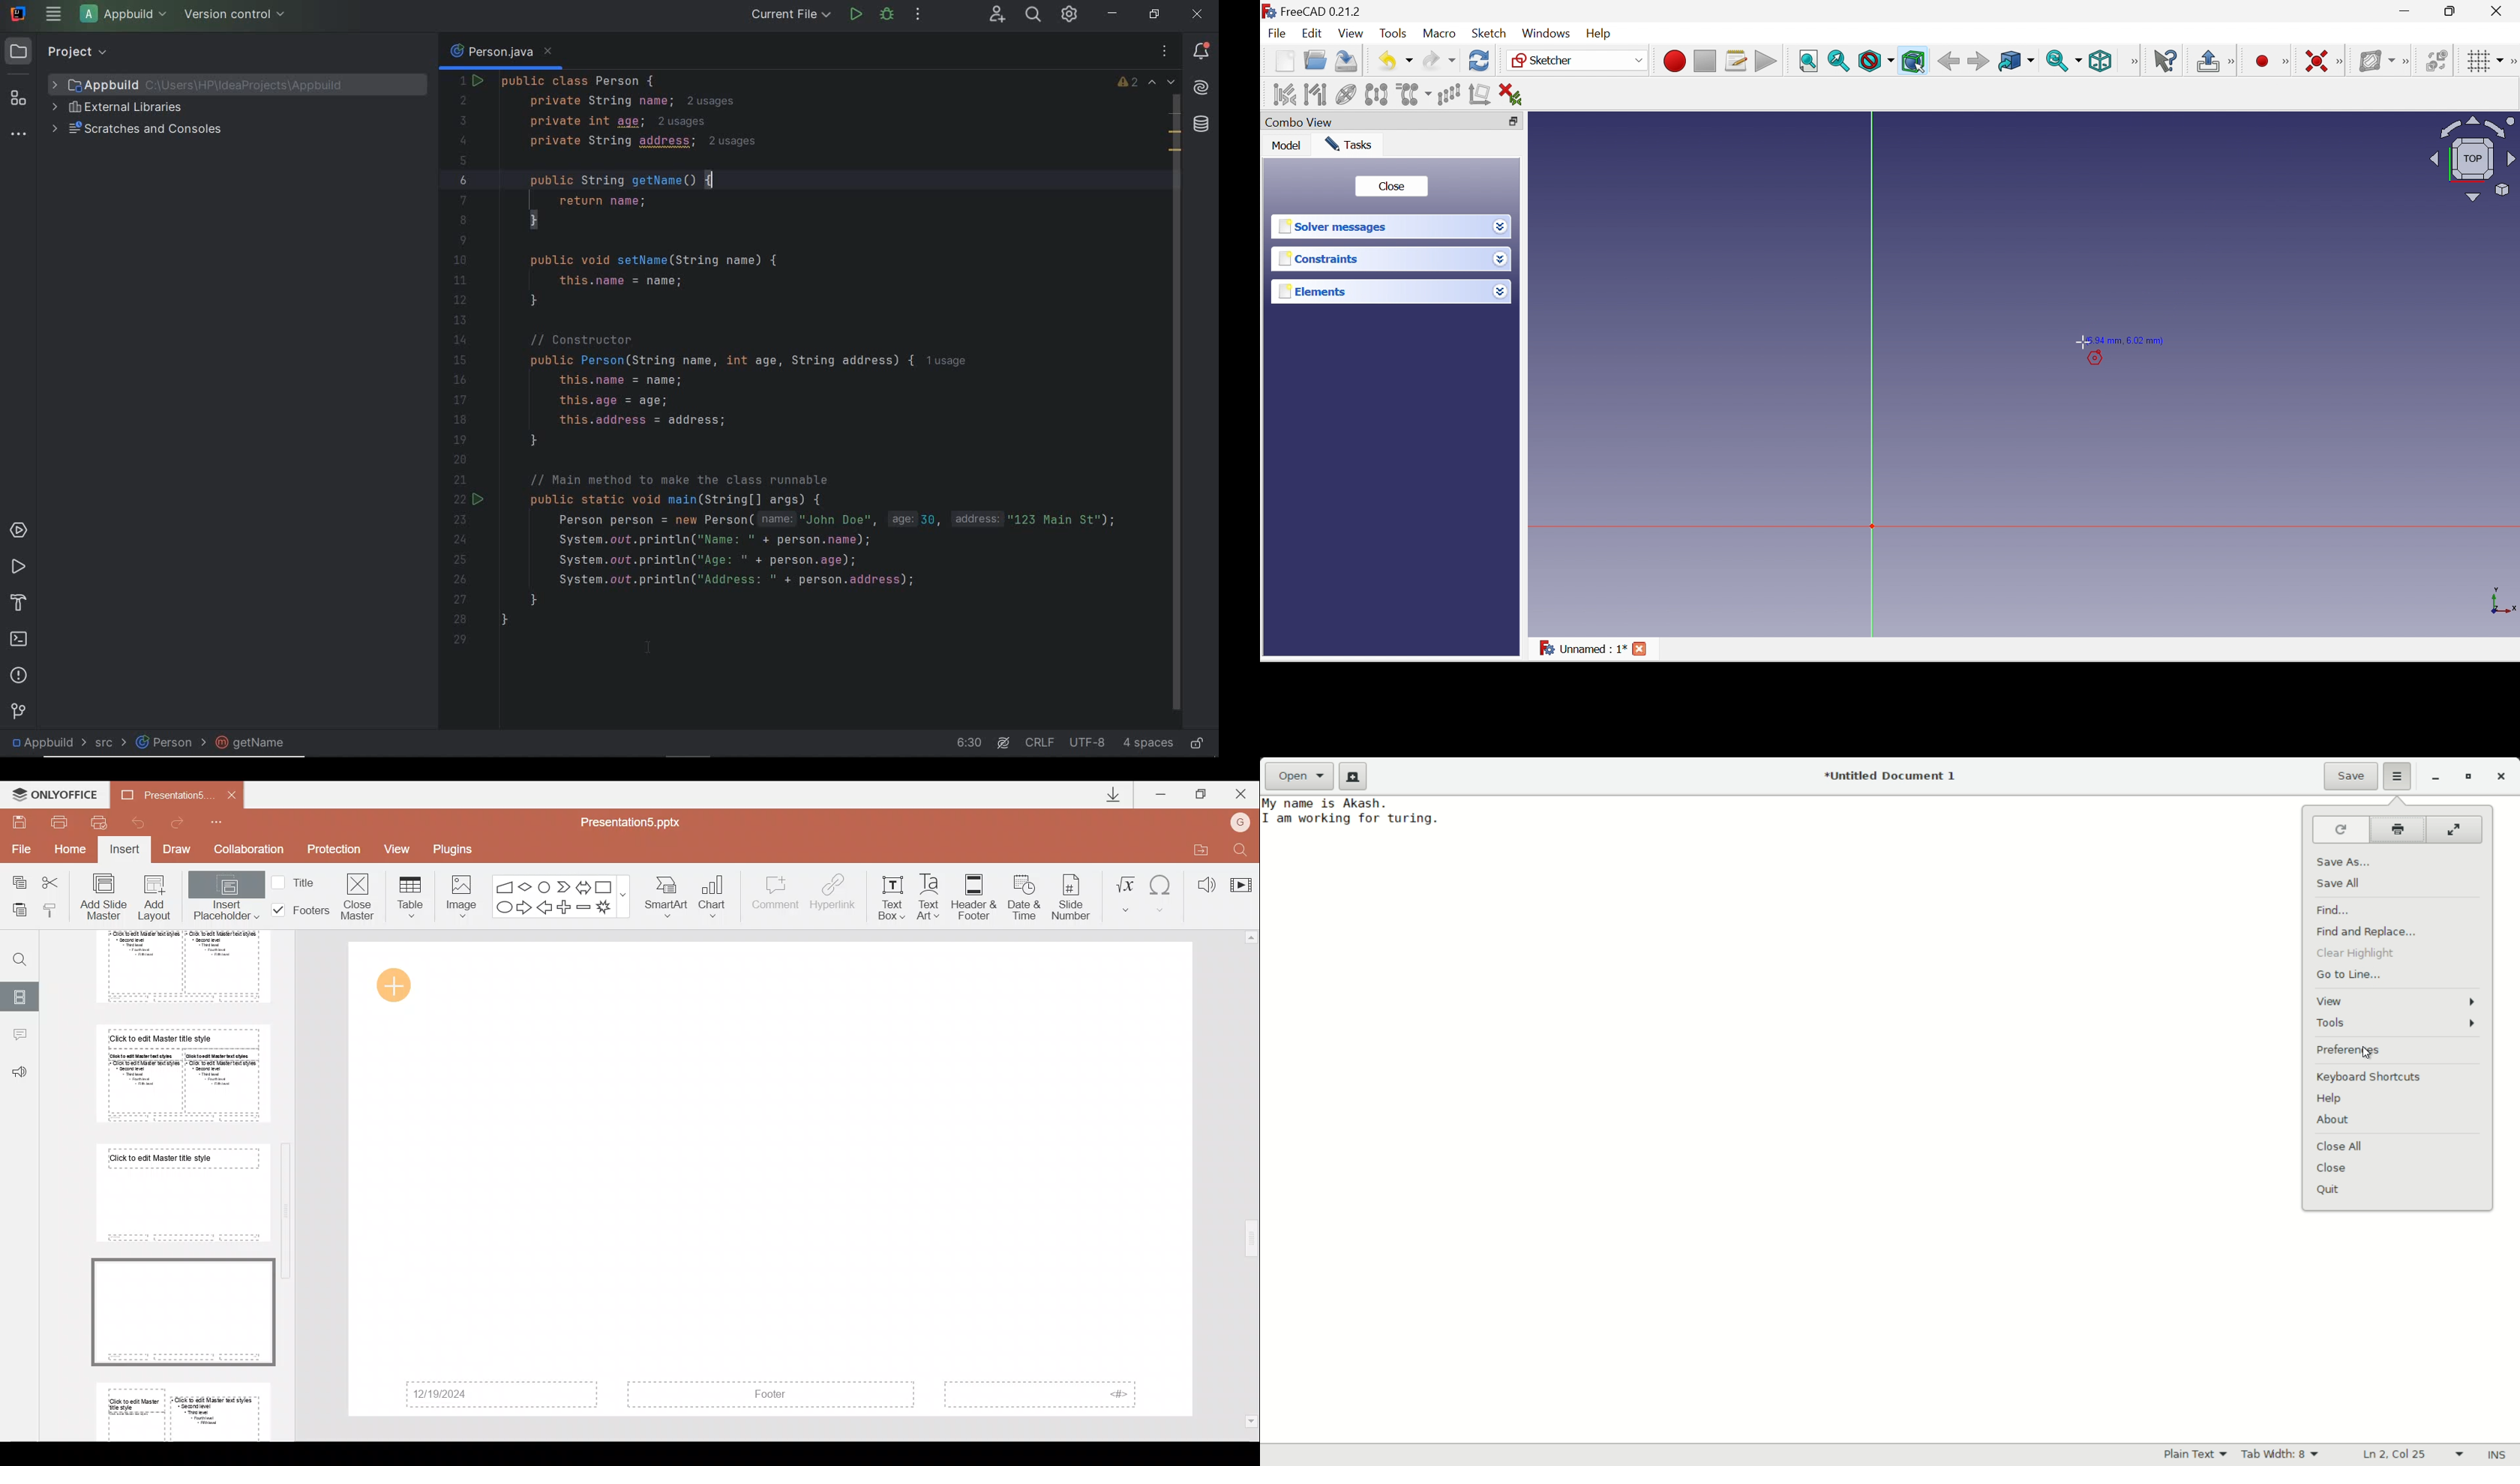 The image size is (2520, 1484). I want to click on Cursor, so click(2078, 344).